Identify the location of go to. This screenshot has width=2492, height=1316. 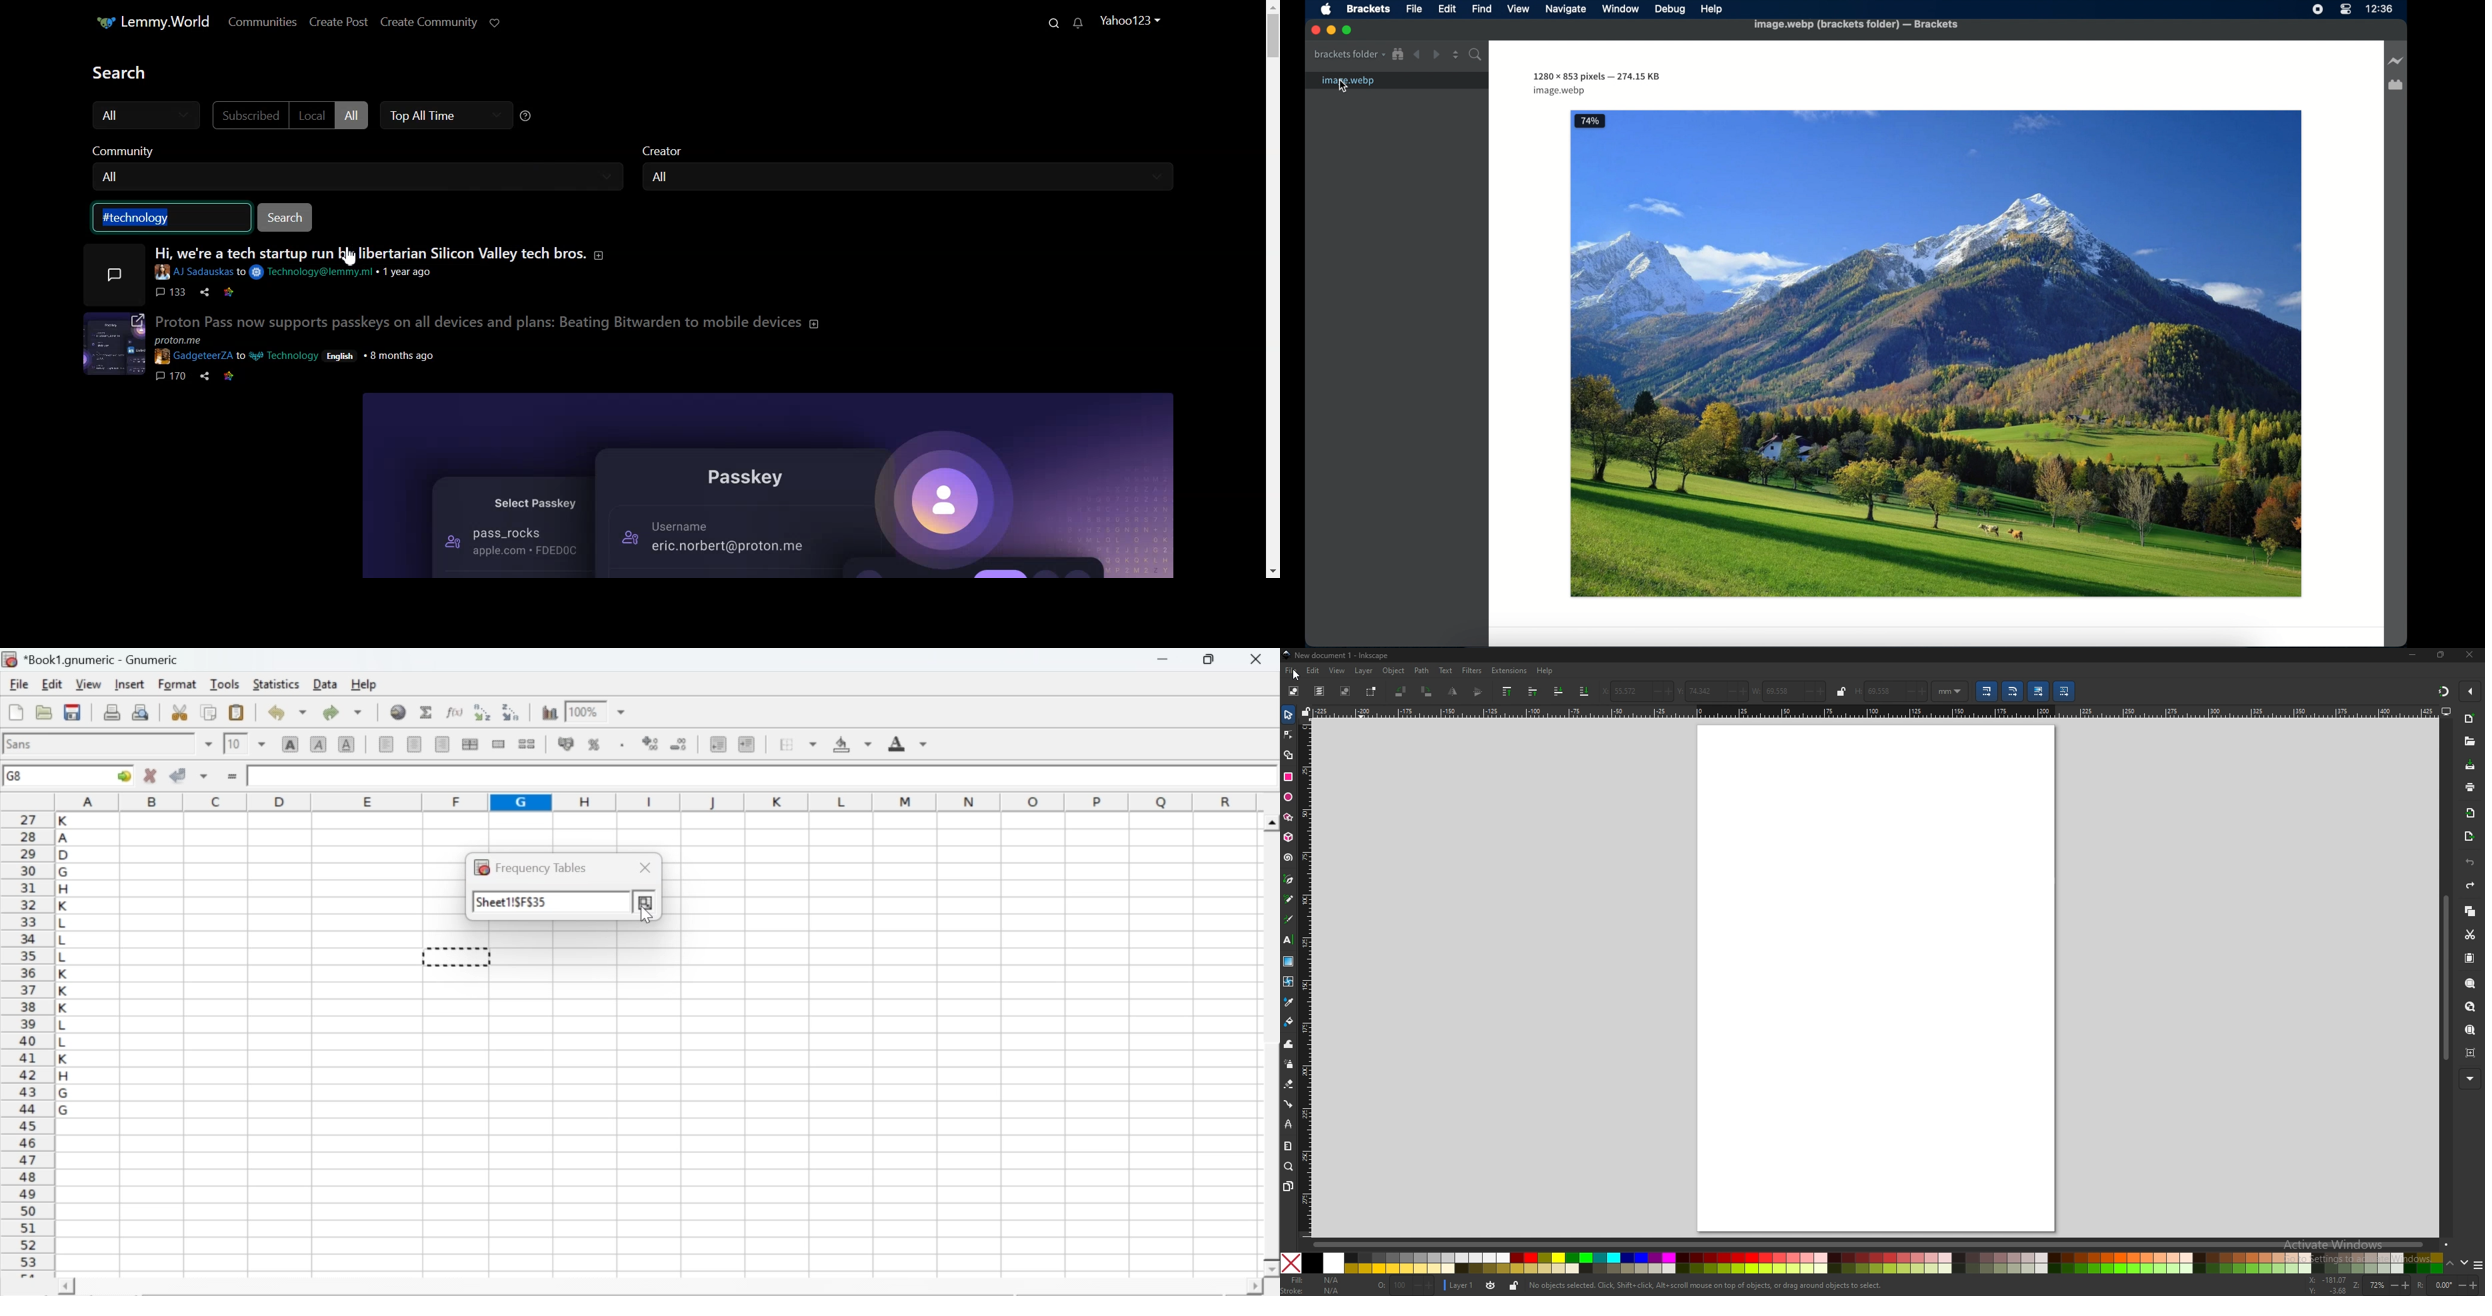
(122, 775).